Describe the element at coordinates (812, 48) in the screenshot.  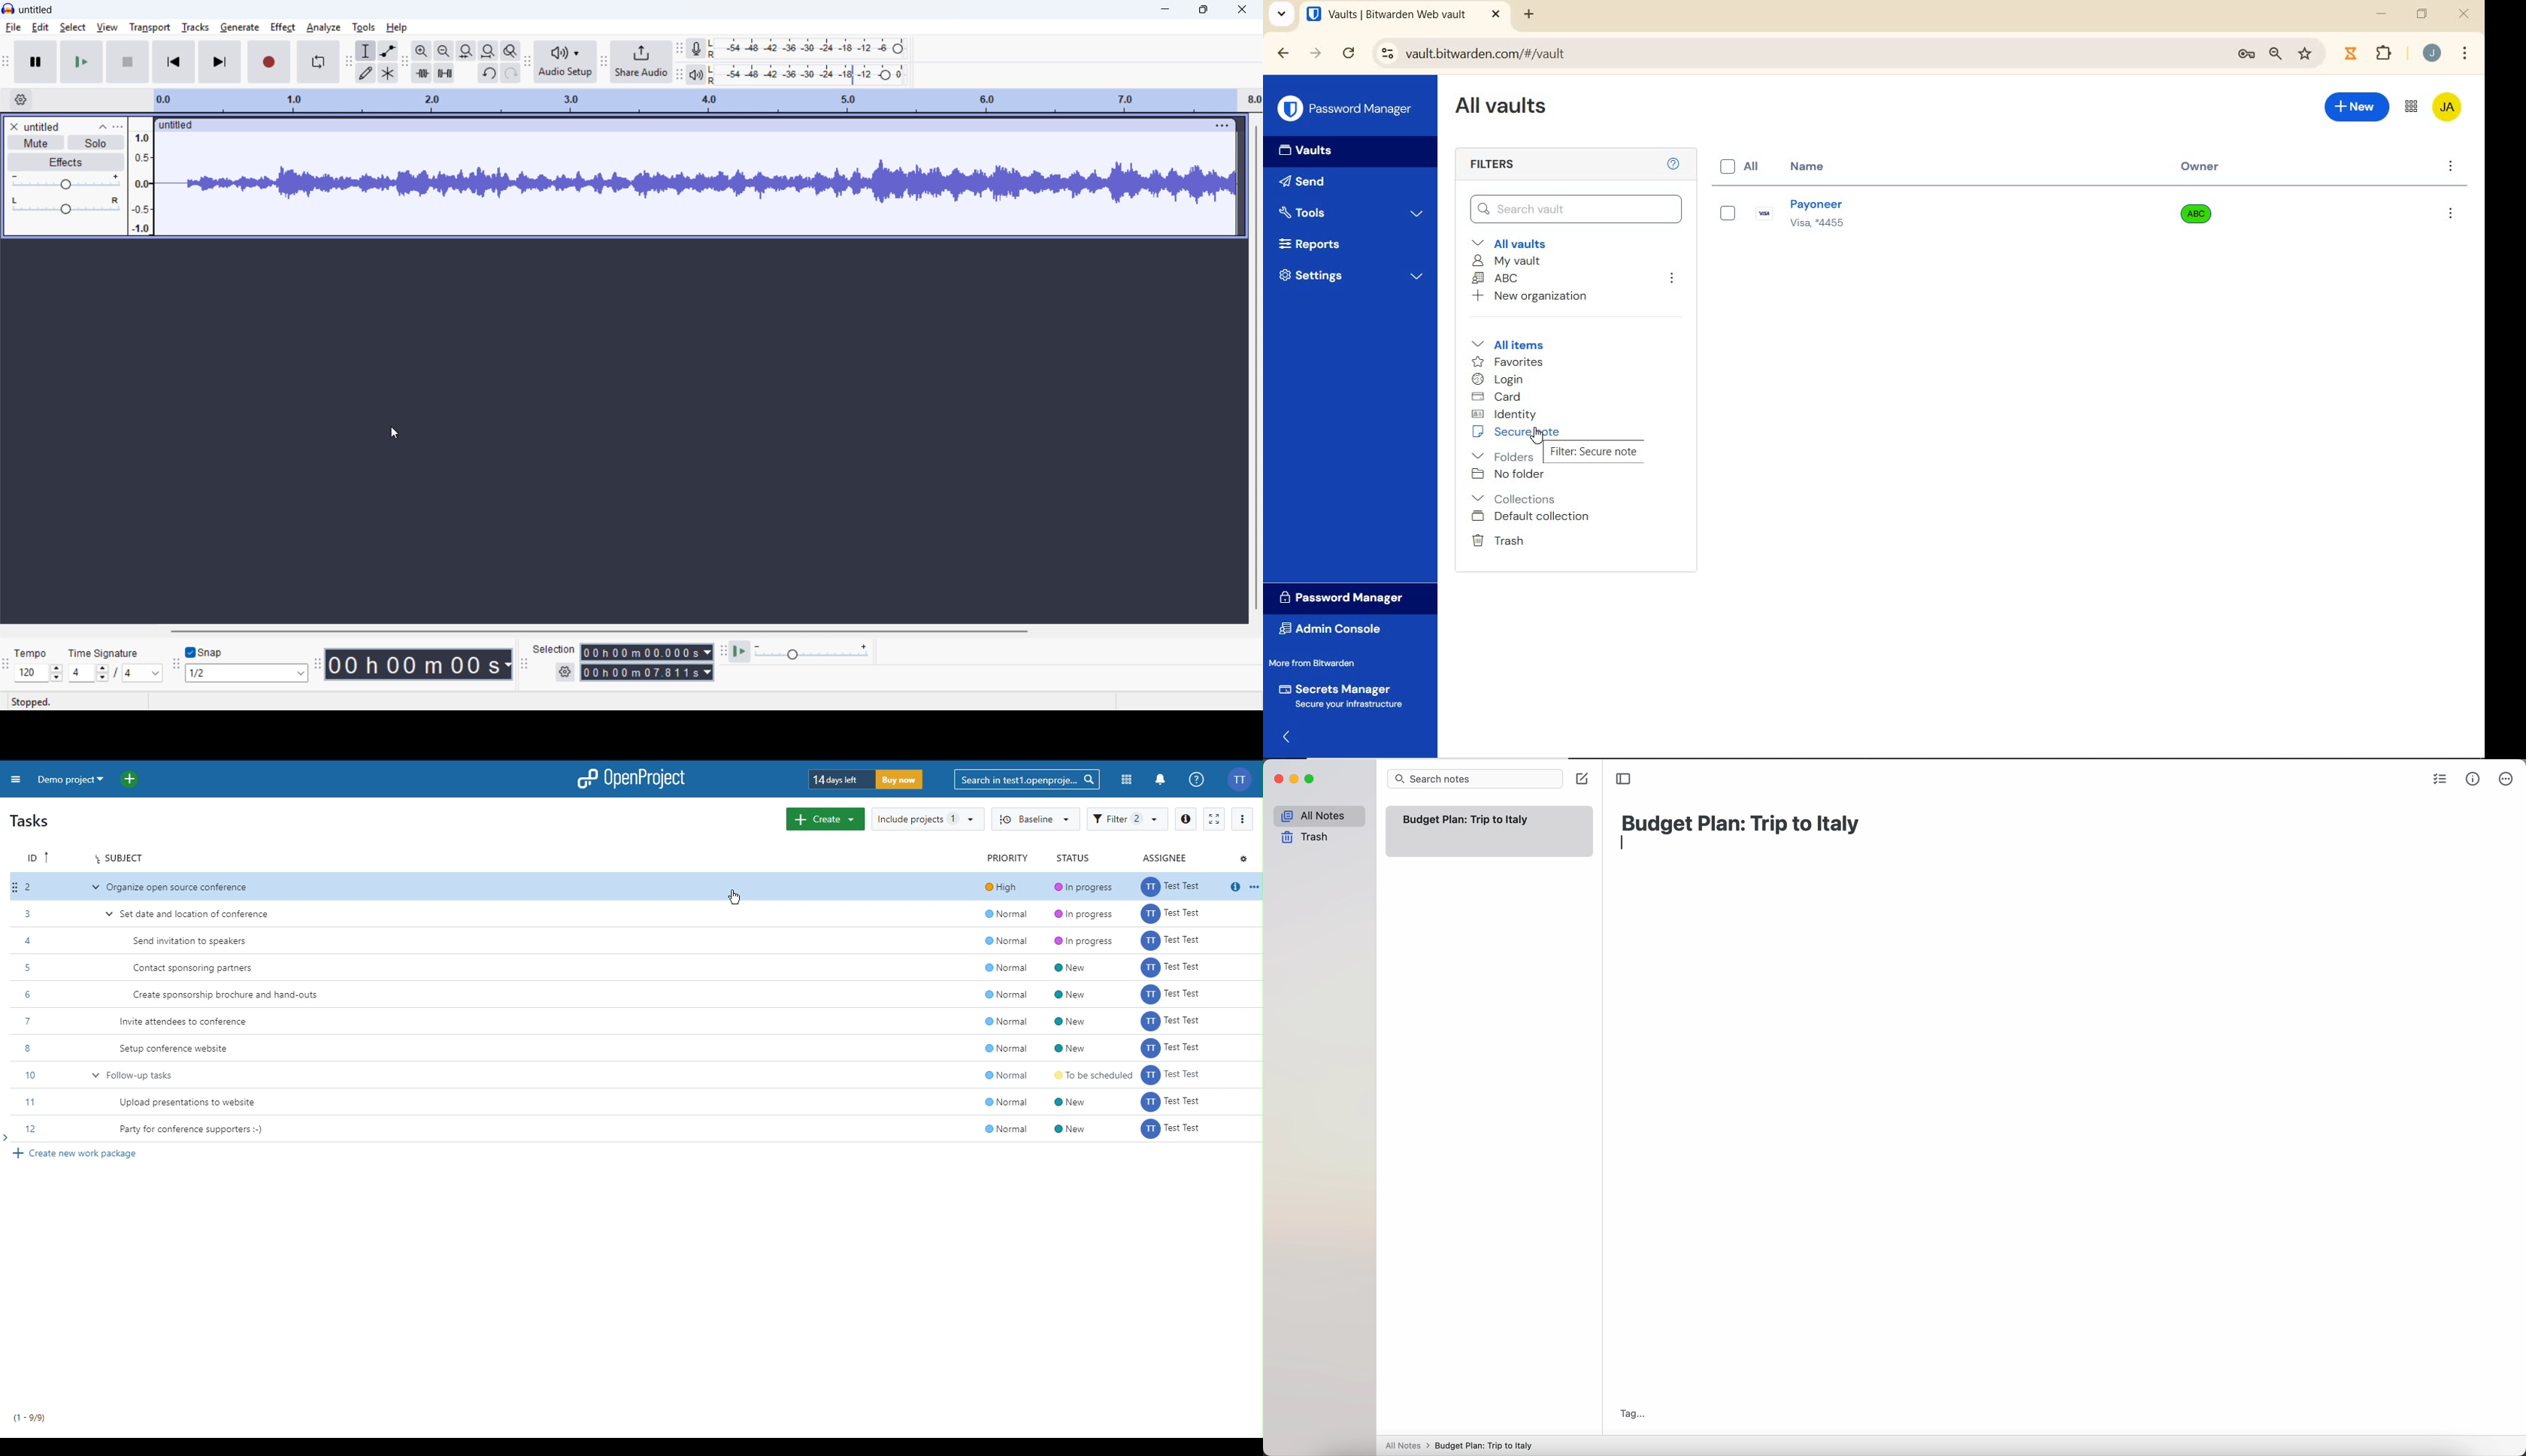
I see `recording level` at that location.